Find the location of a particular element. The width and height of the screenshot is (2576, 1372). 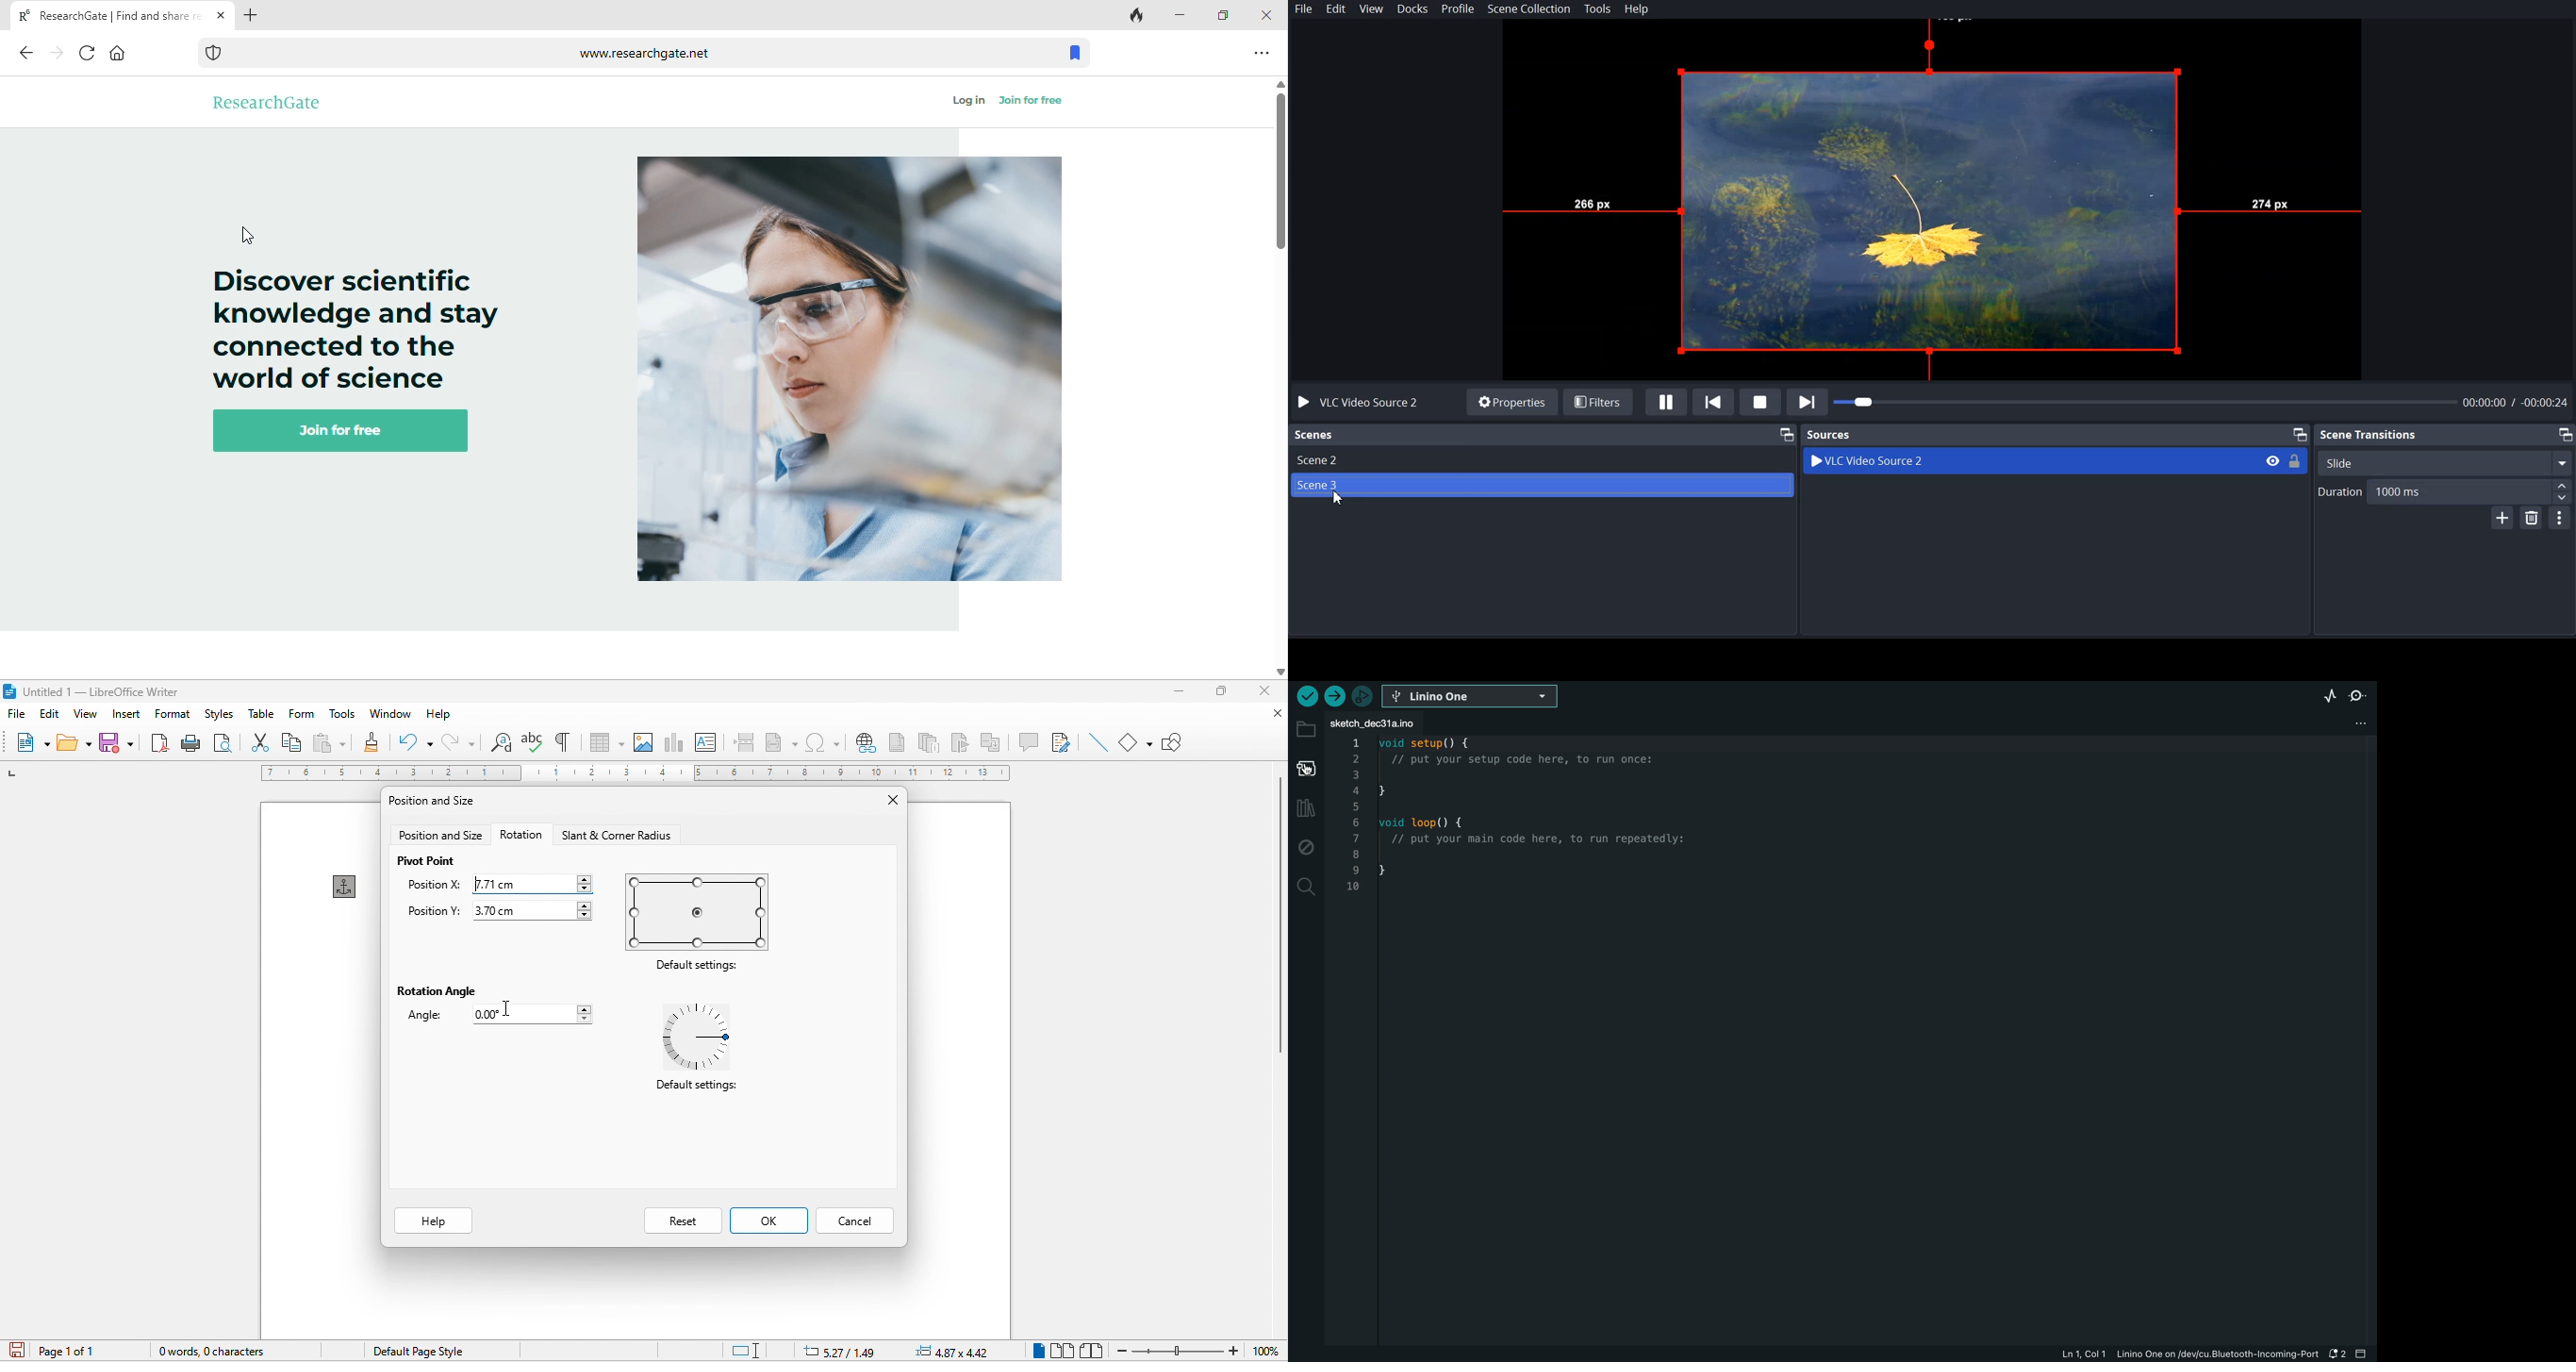

page break is located at coordinates (742, 740).